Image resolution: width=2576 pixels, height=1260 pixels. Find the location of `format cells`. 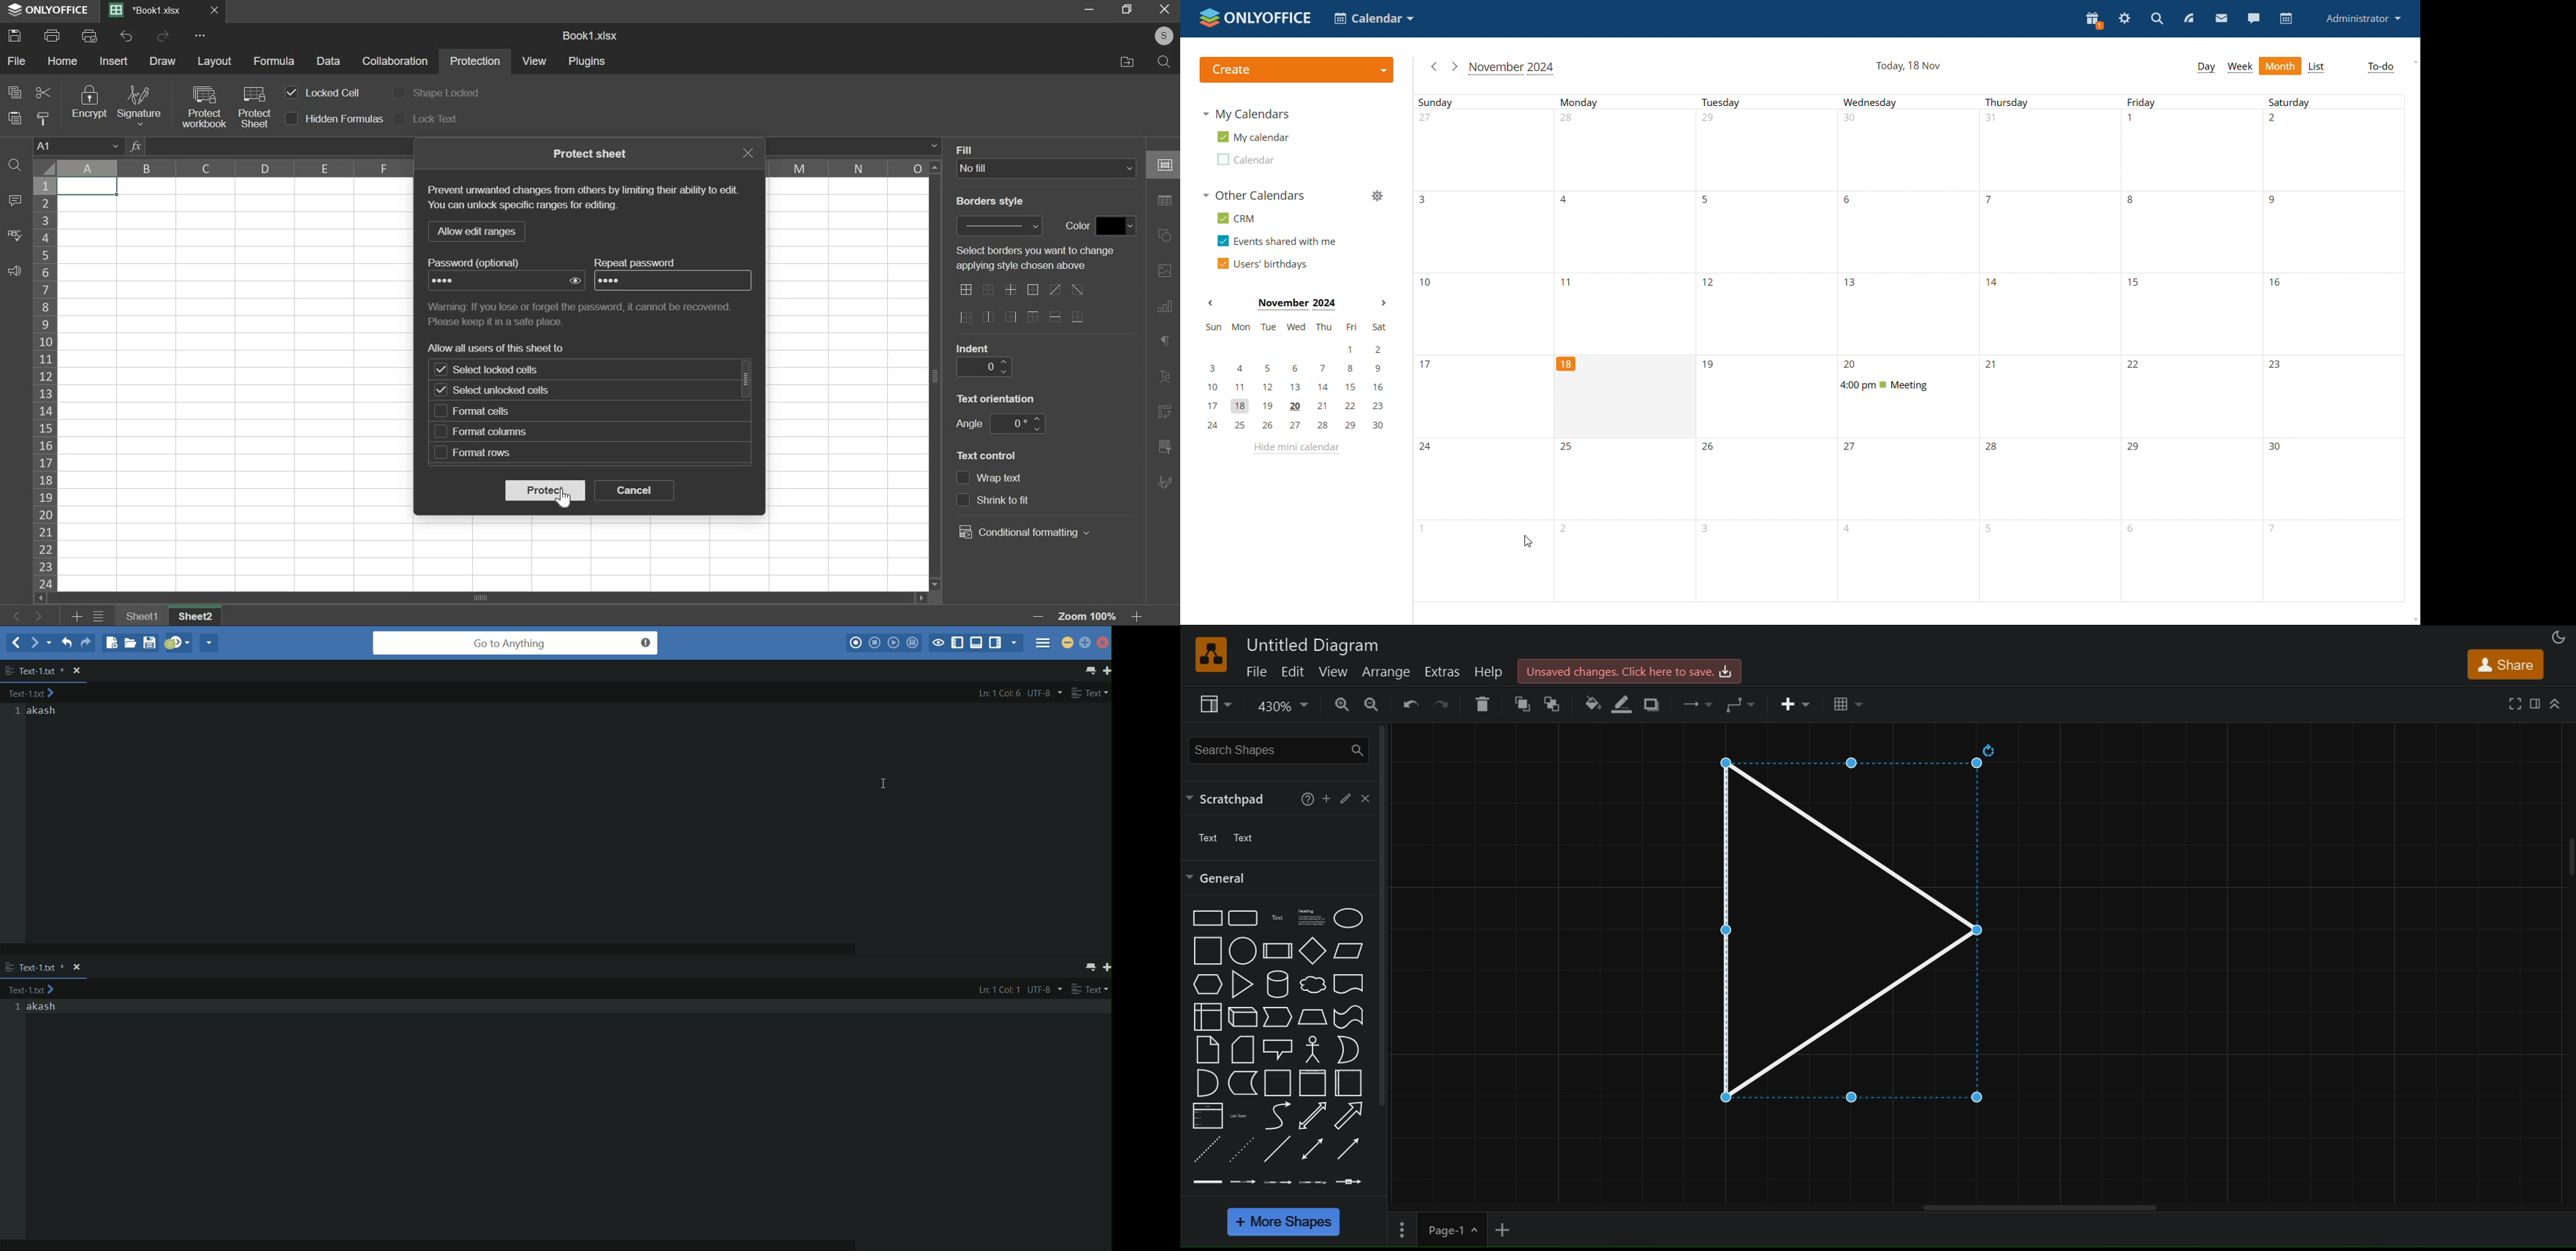

format cells is located at coordinates (486, 412).